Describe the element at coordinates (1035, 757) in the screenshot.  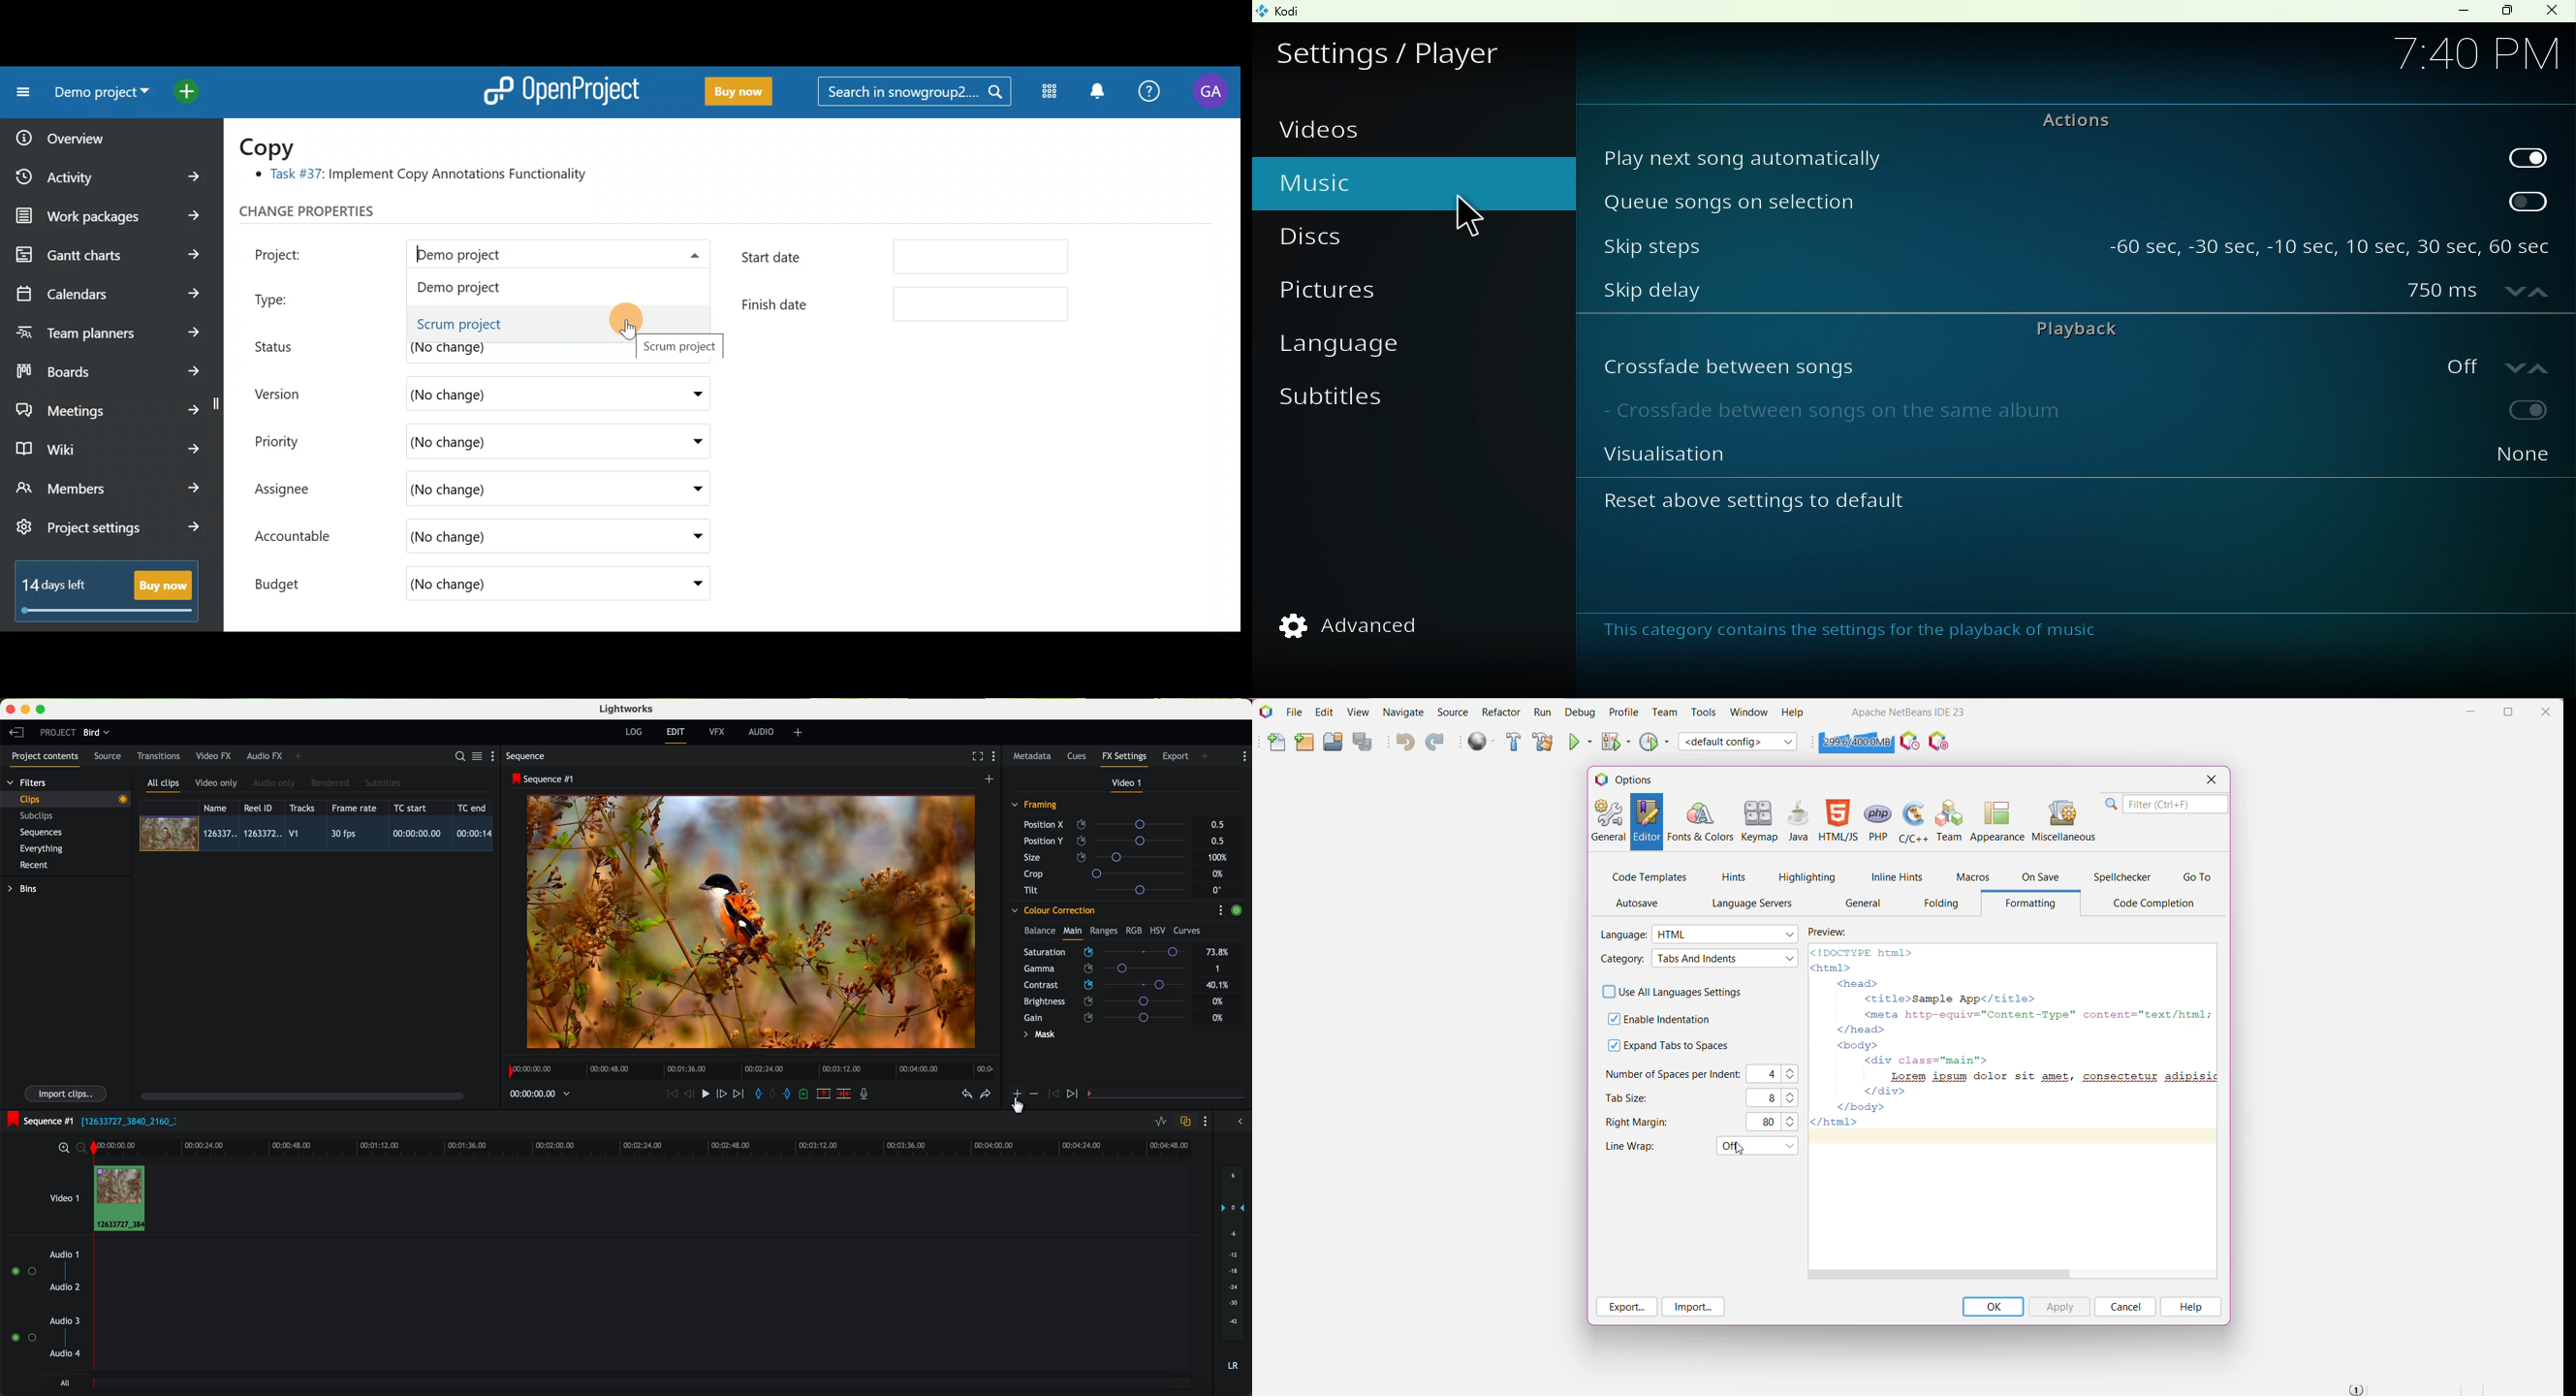
I see `metadata` at that location.